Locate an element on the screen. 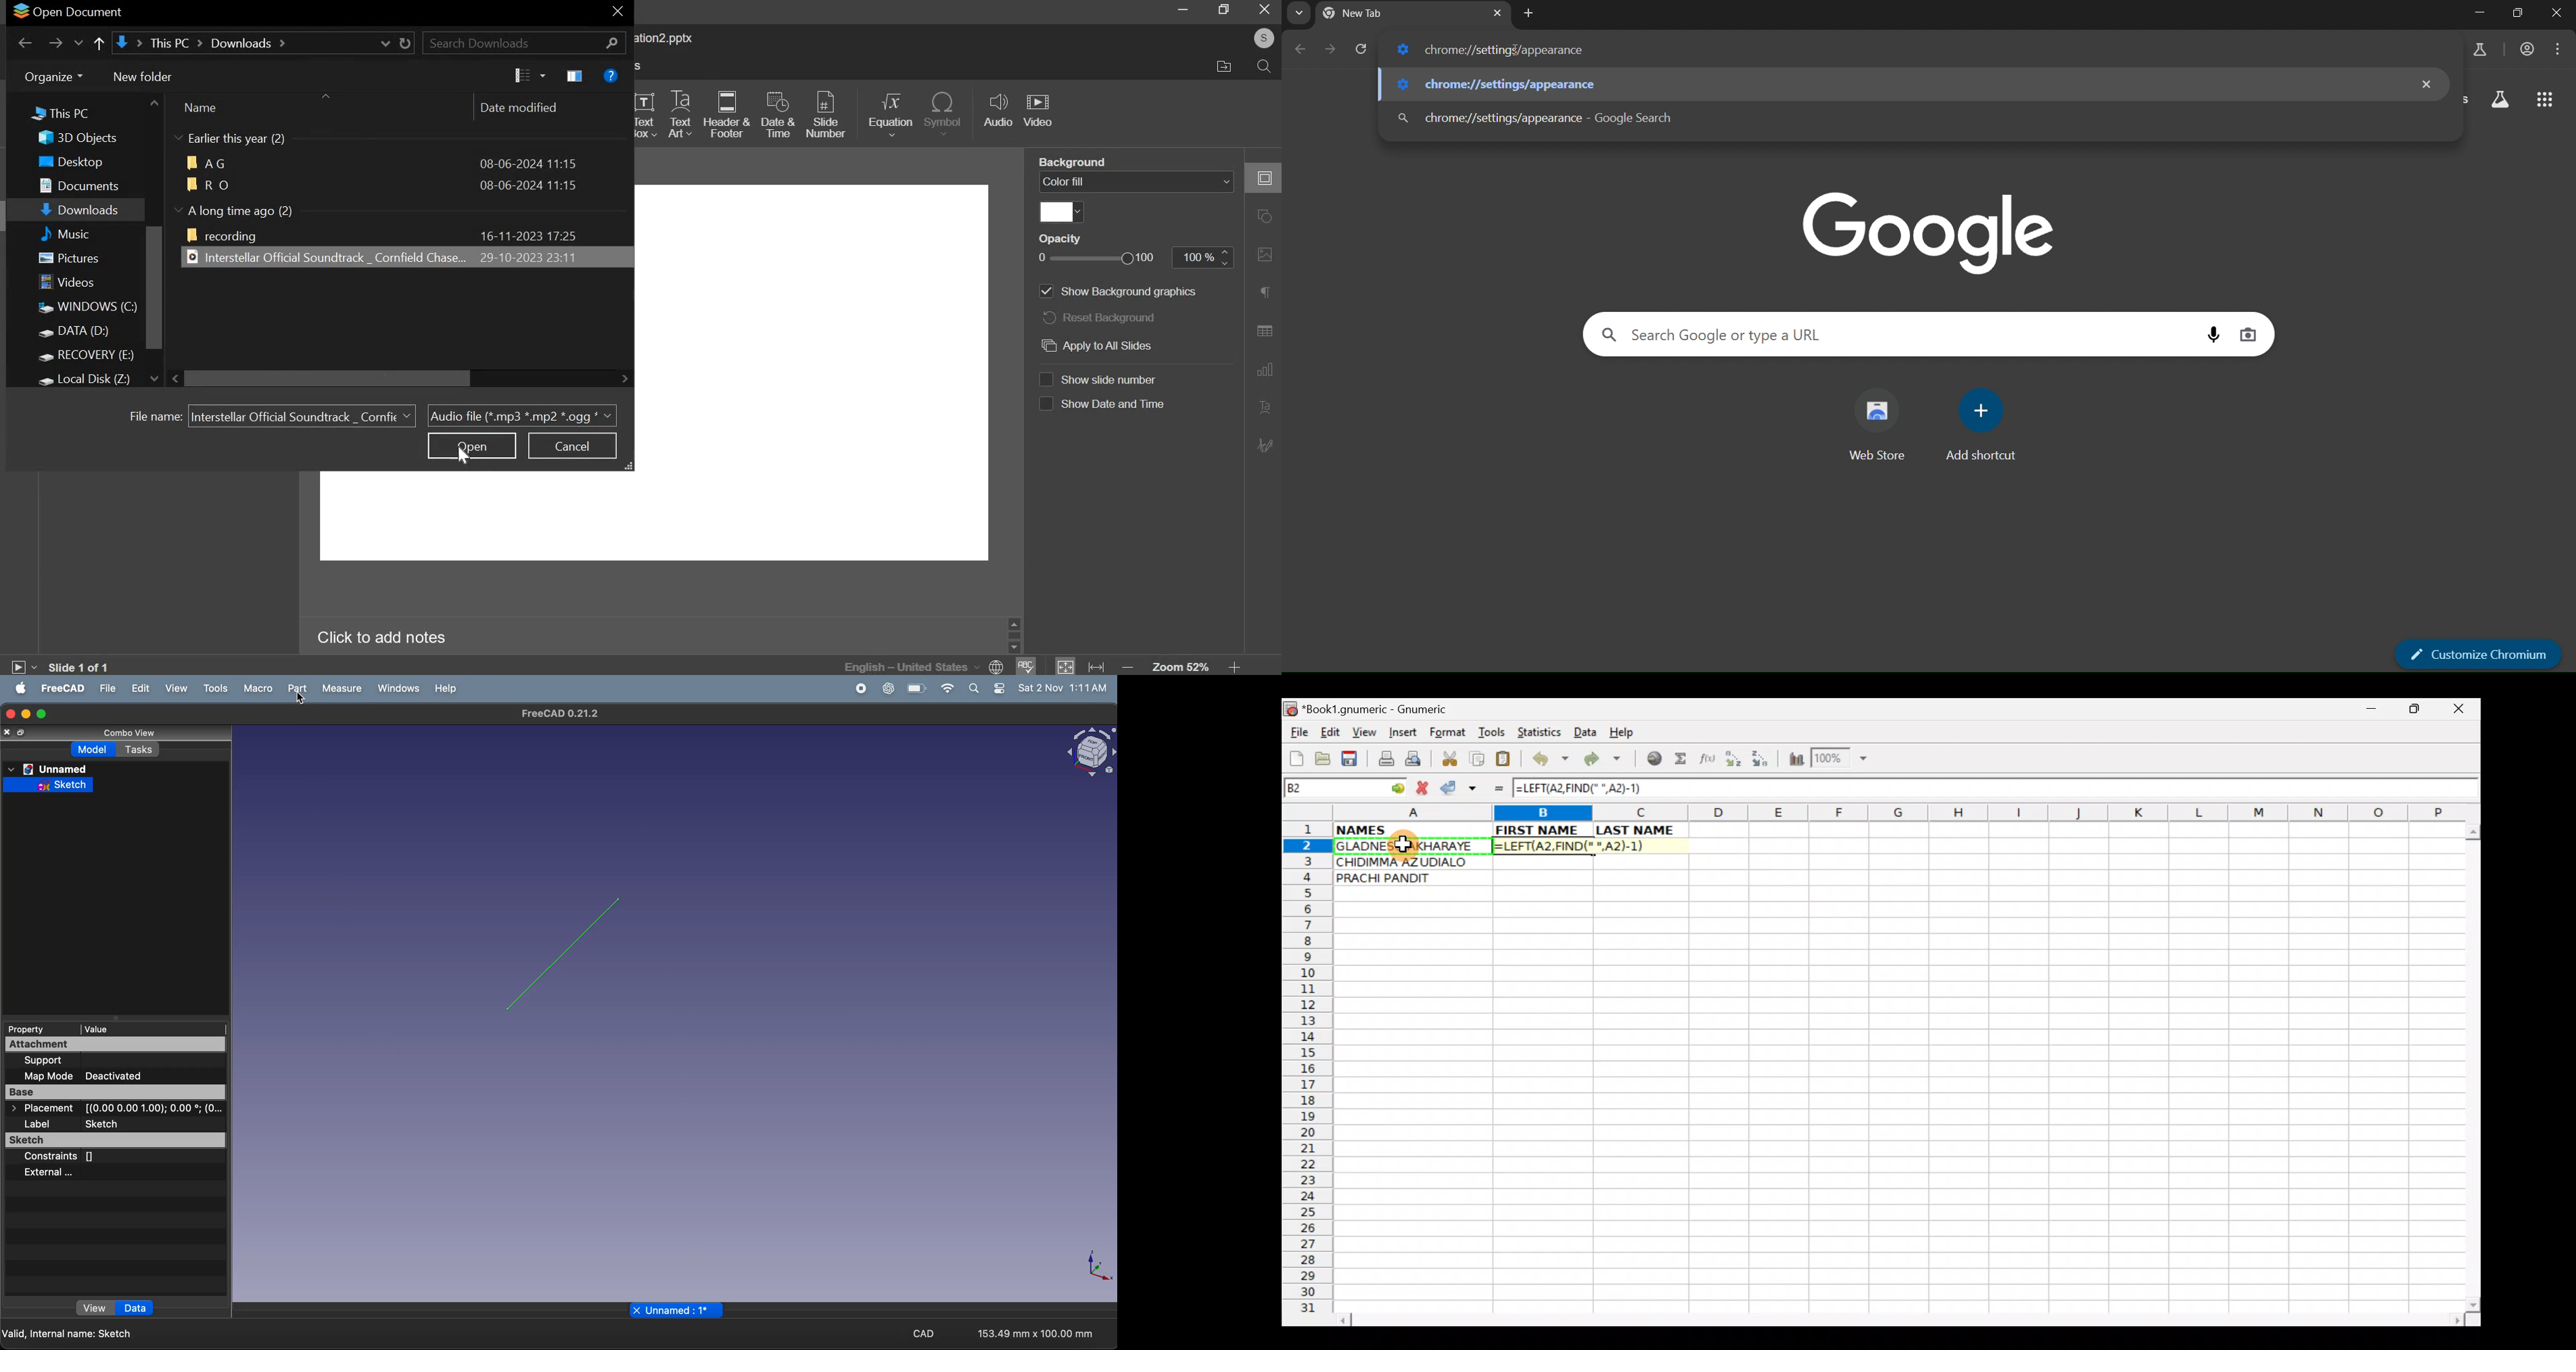 The image size is (2576, 1372). part is located at coordinates (296, 689).